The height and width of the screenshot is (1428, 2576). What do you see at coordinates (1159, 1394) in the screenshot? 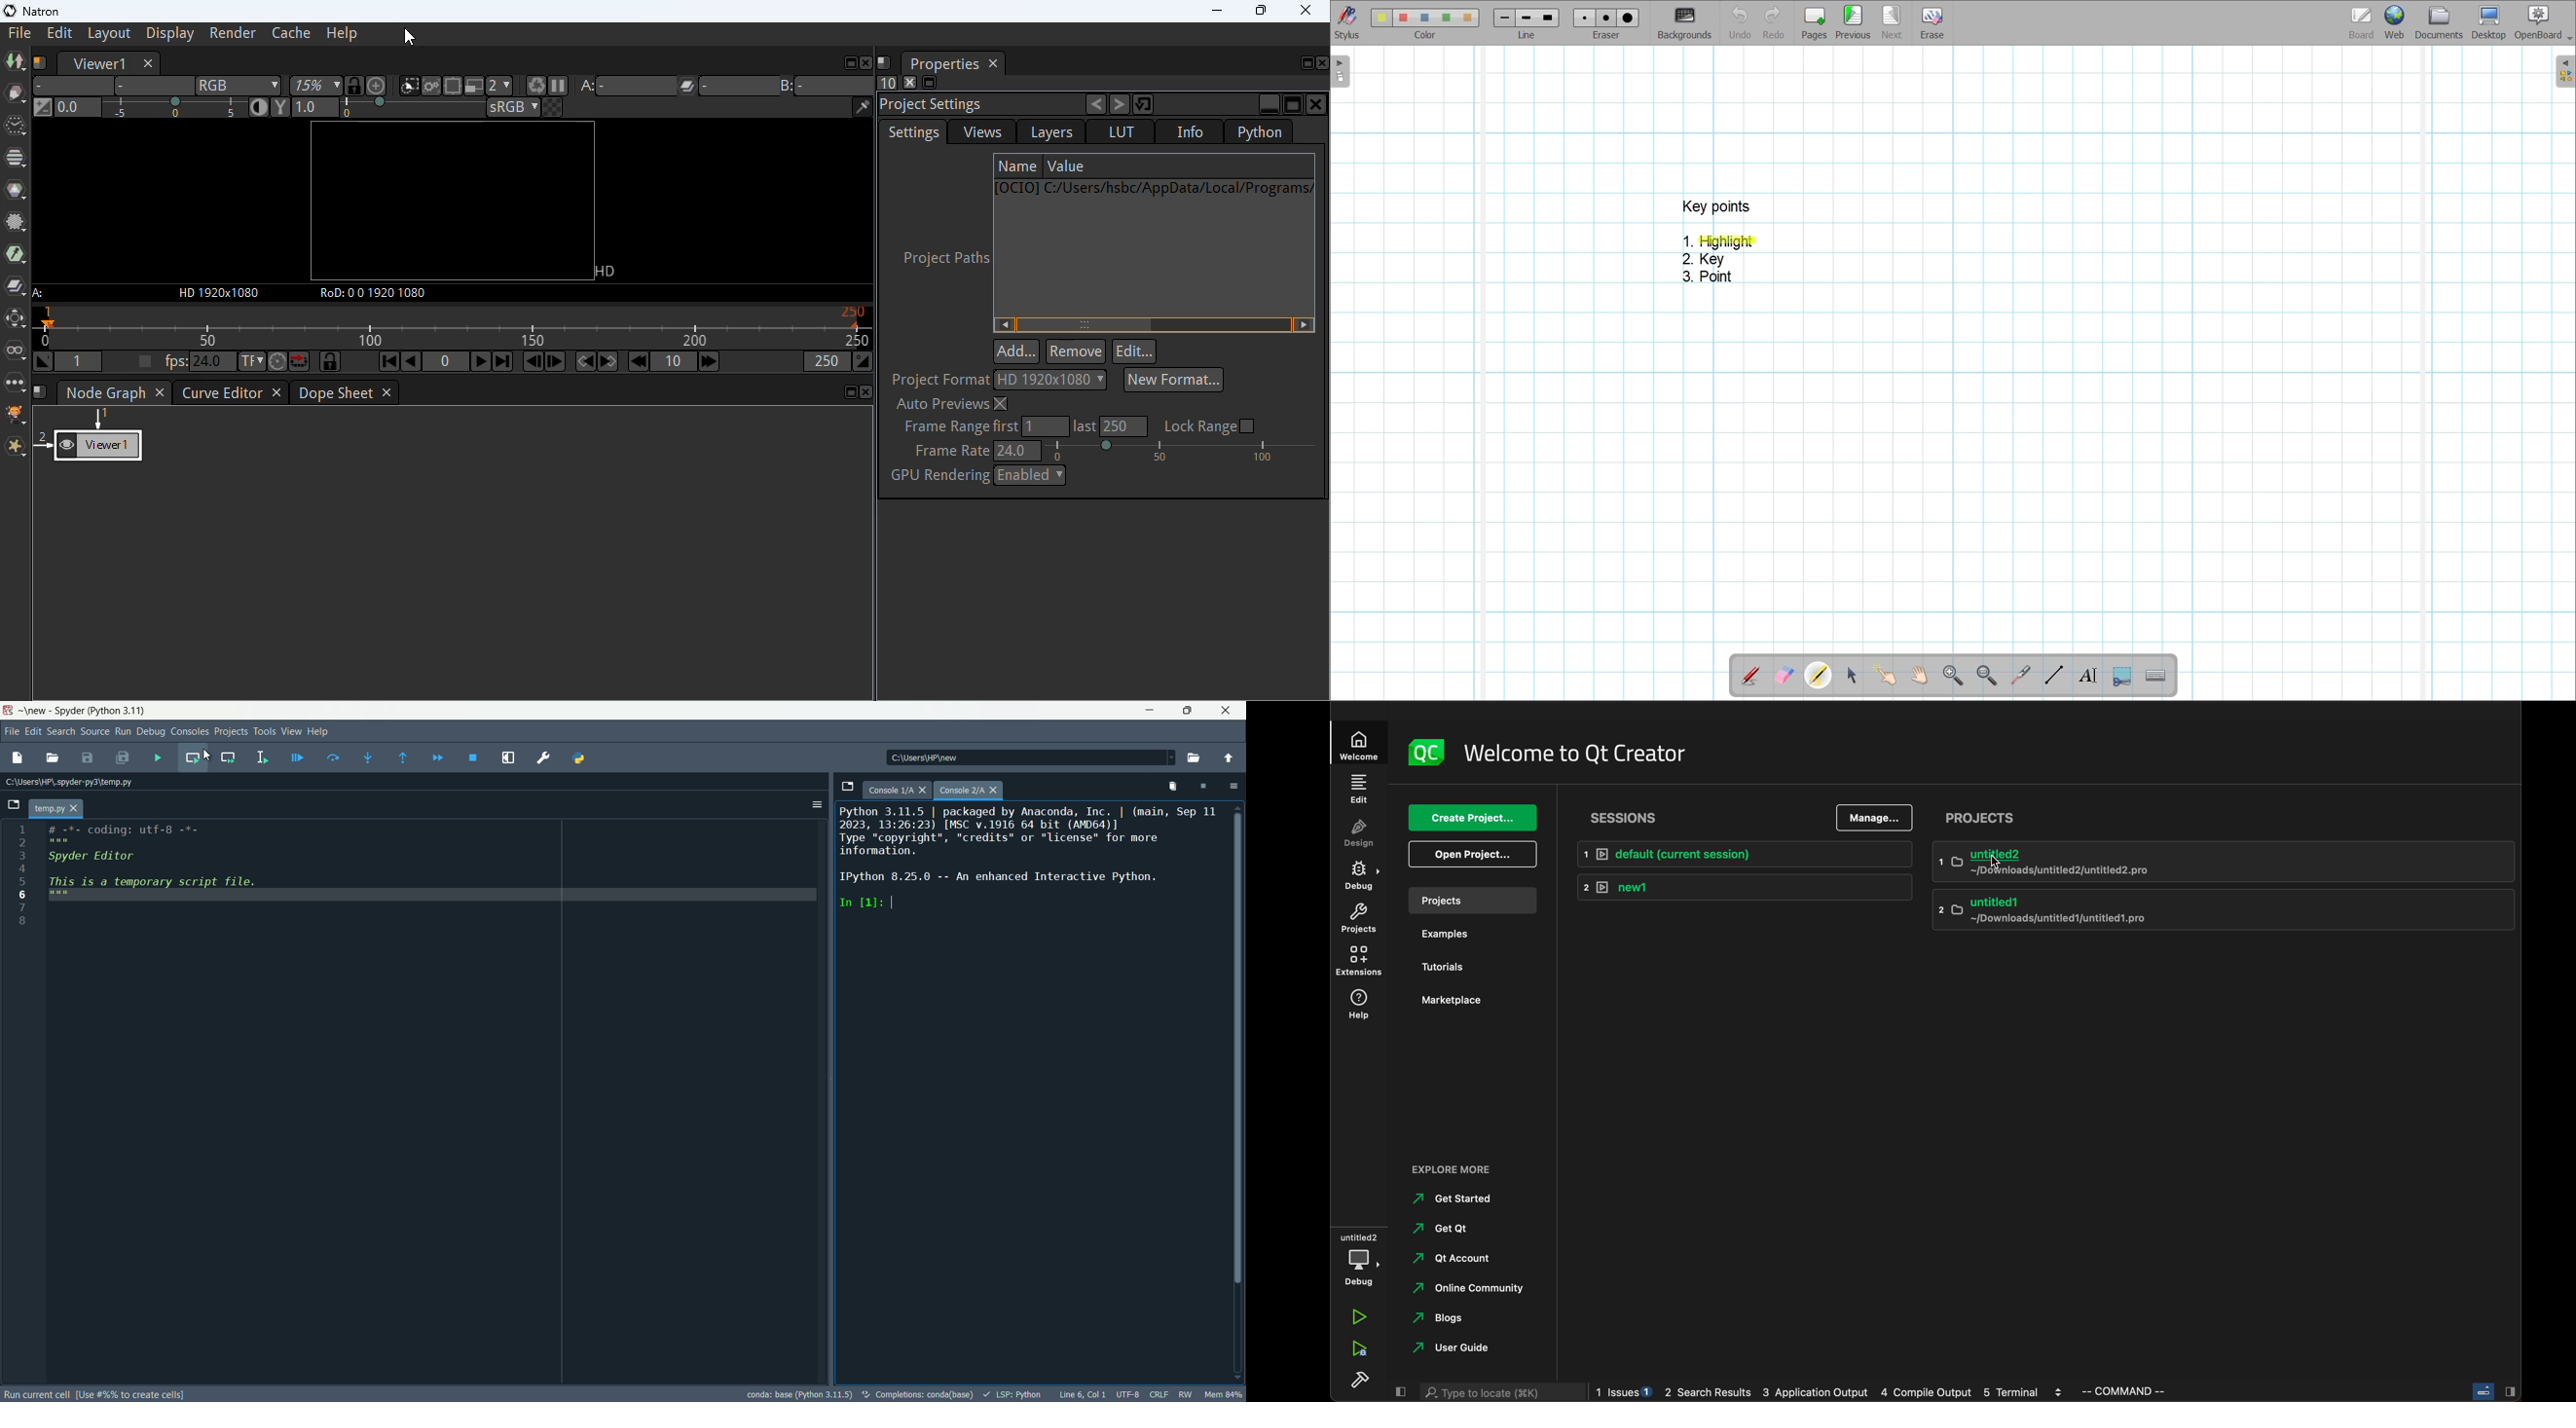
I see `crlf` at bounding box center [1159, 1394].